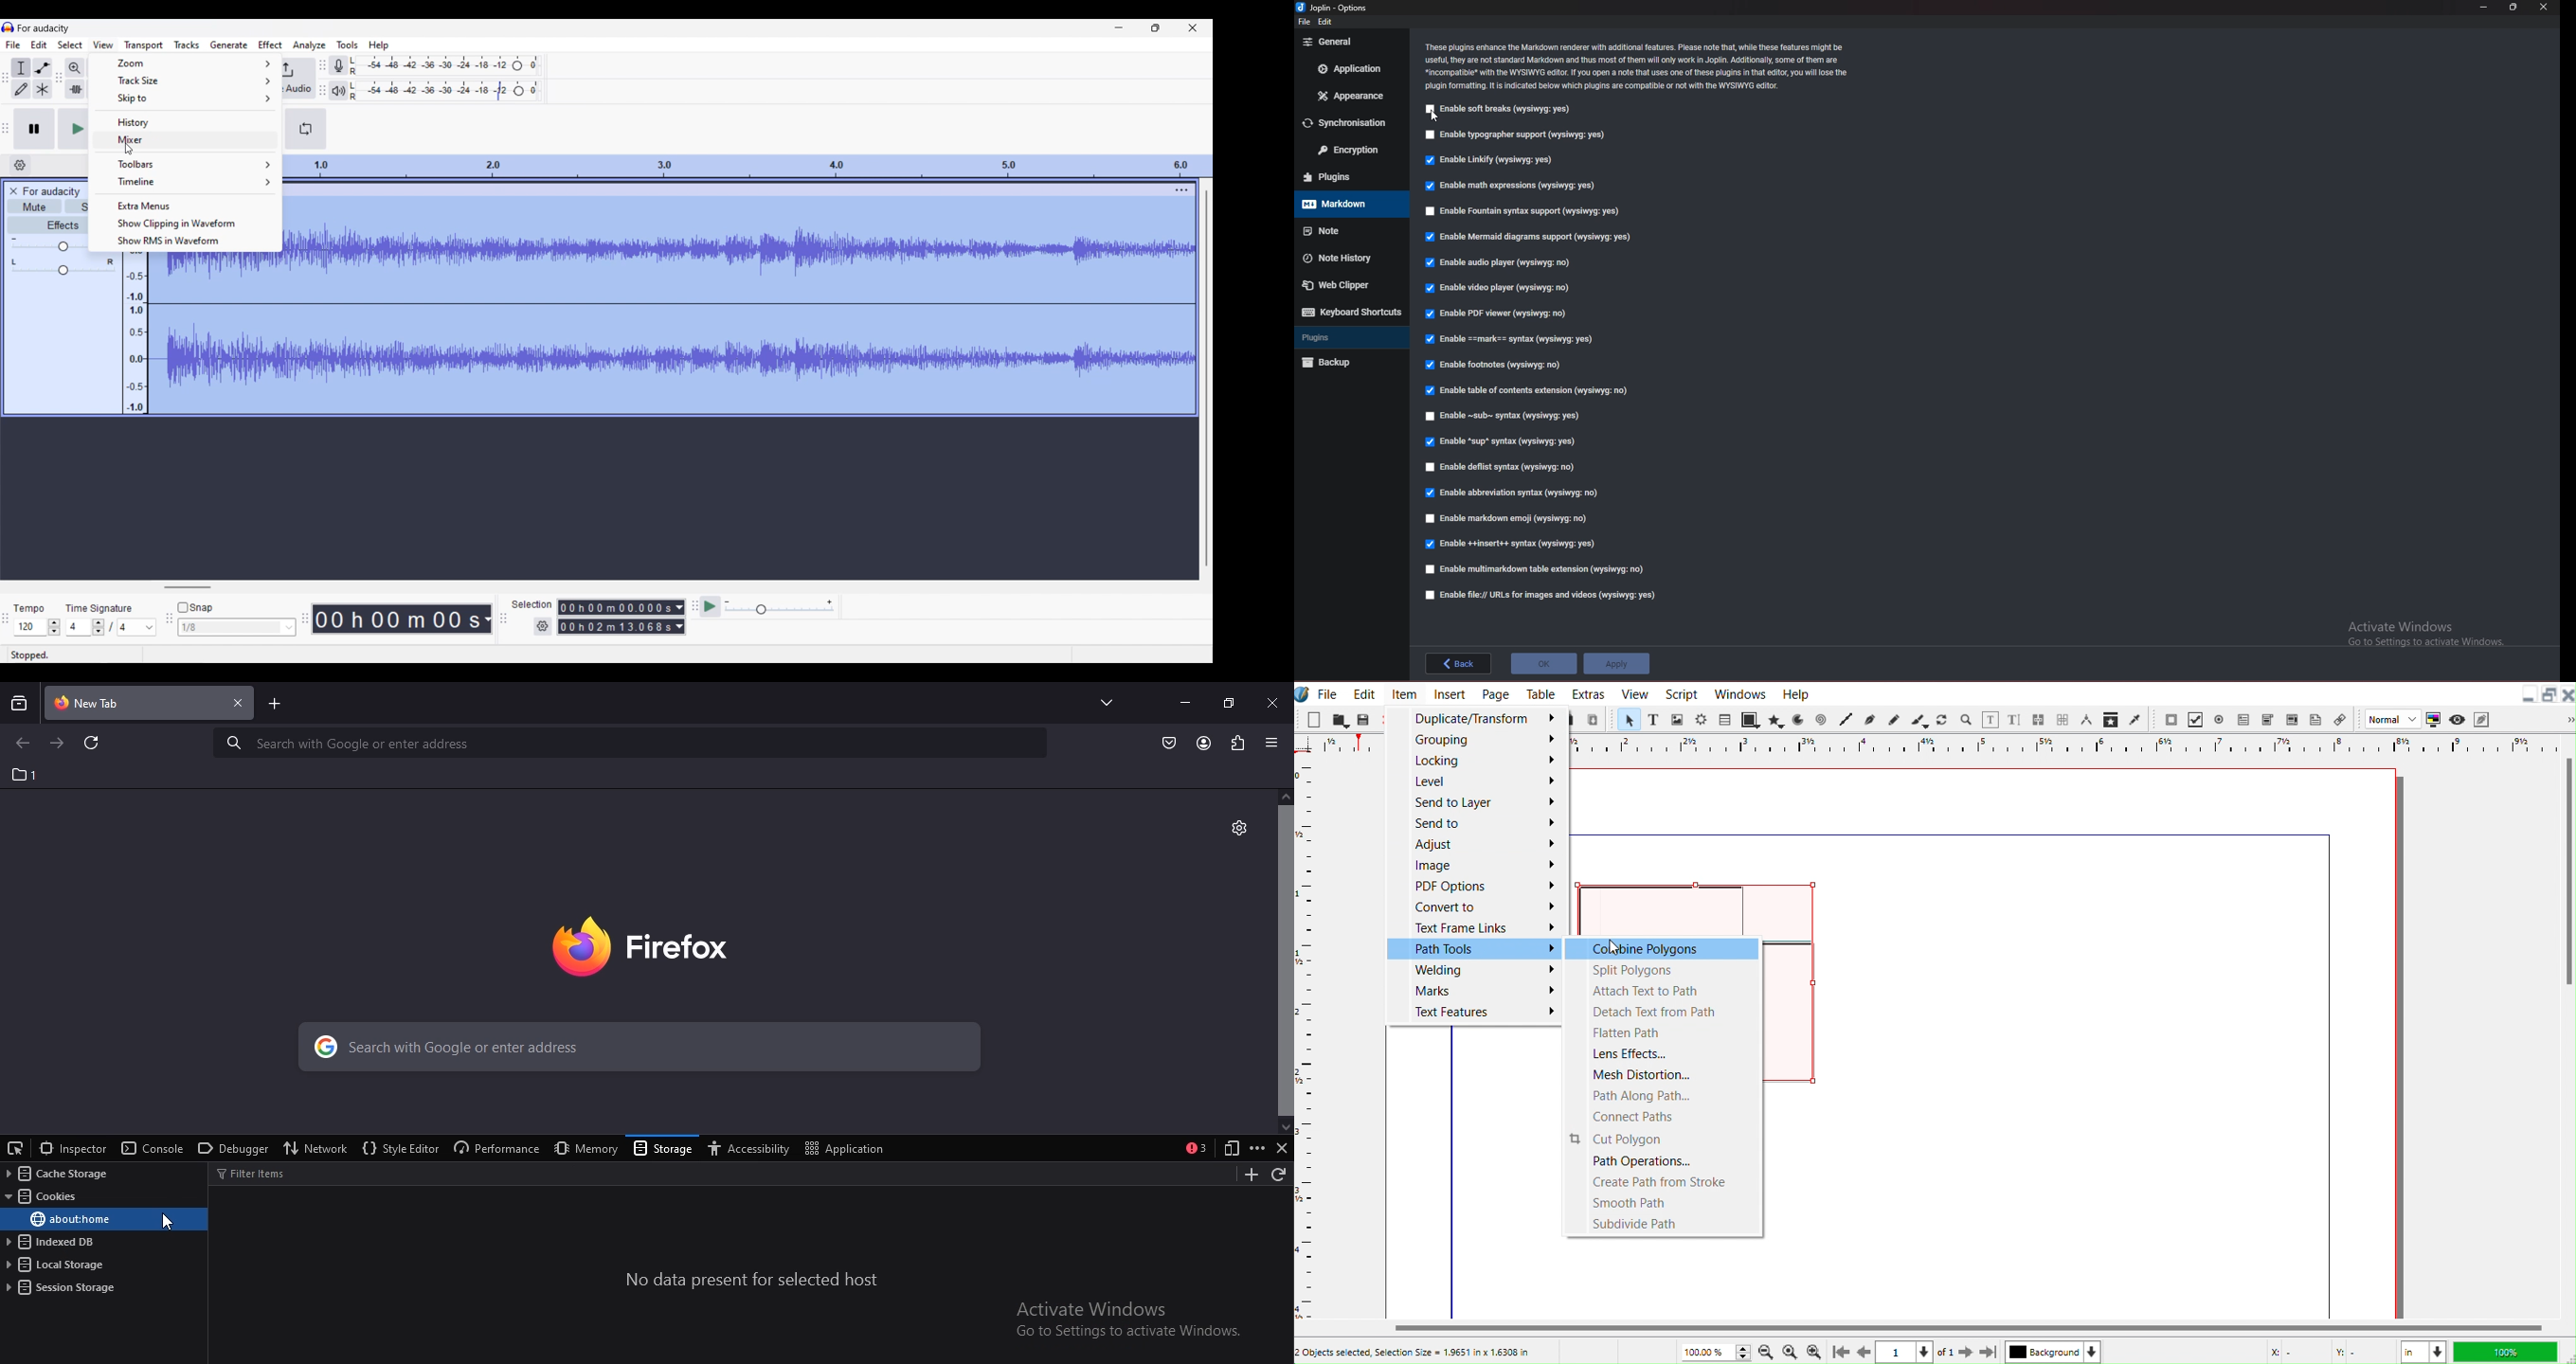 The height and width of the screenshot is (1372, 2576). What do you see at coordinates (1965, 720) in the screenshot?
I see `Zoom in or Out` at bounding box center [1965, 720].